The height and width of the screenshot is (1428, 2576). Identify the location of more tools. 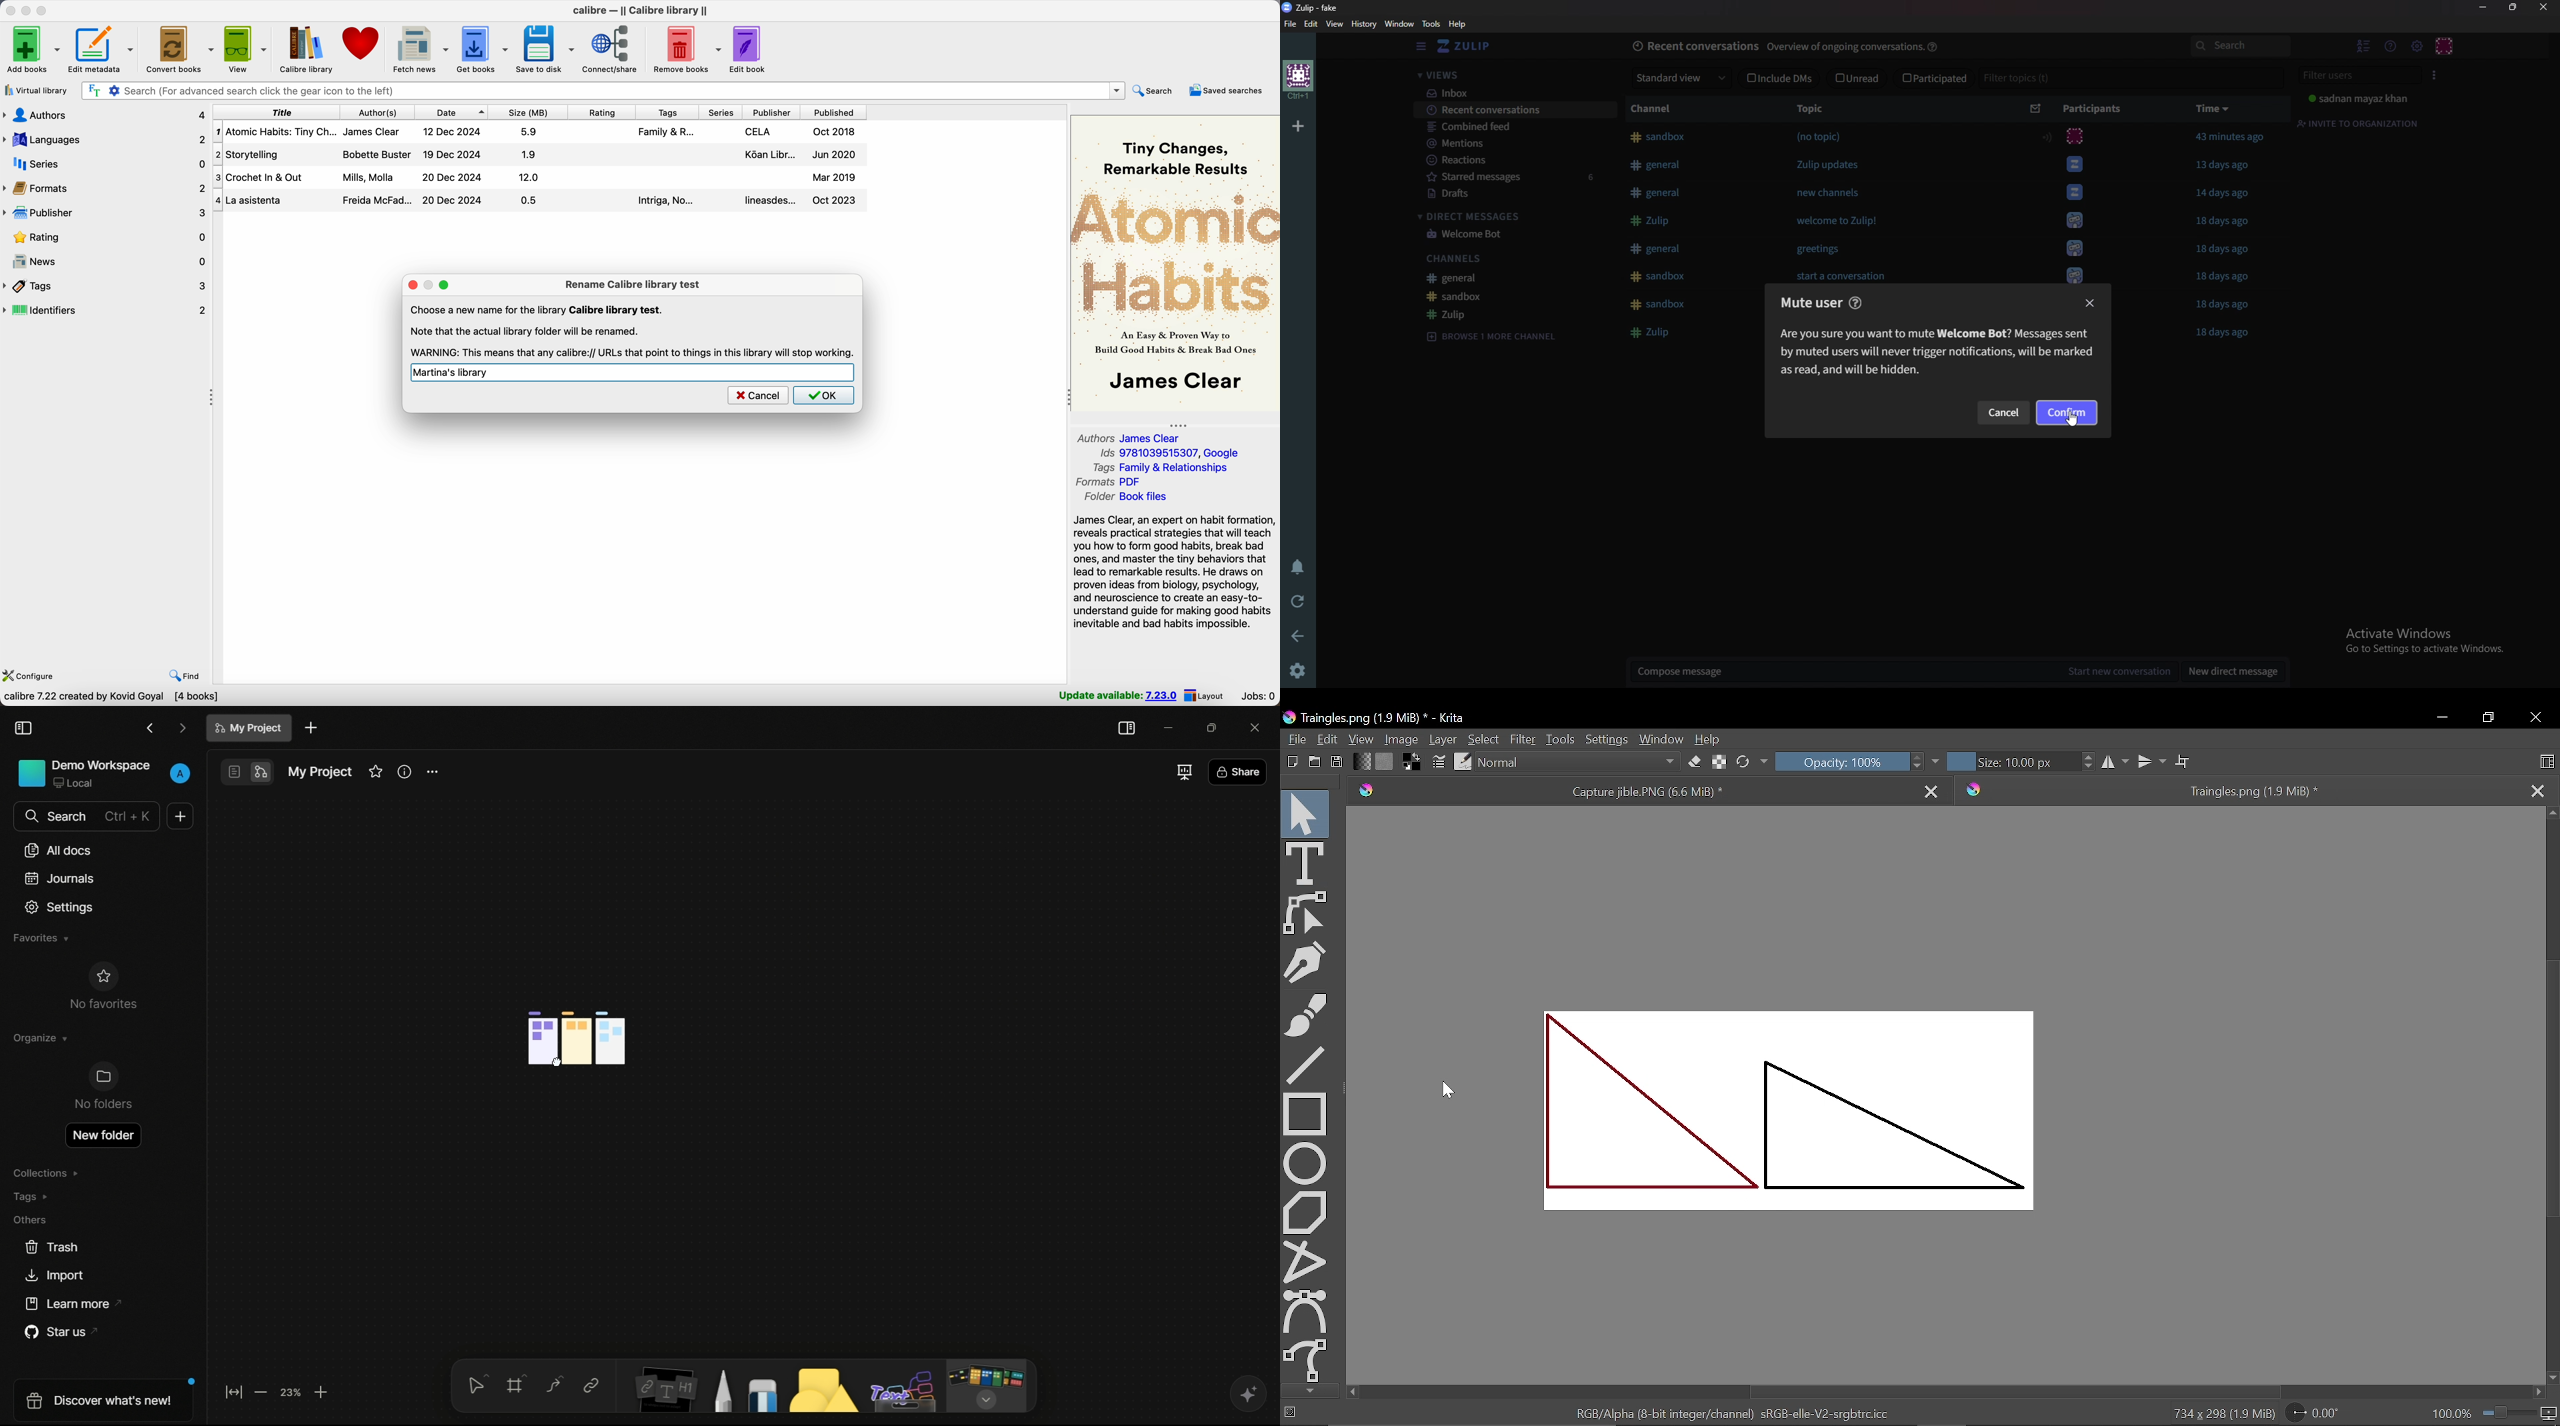
(985, 1387).